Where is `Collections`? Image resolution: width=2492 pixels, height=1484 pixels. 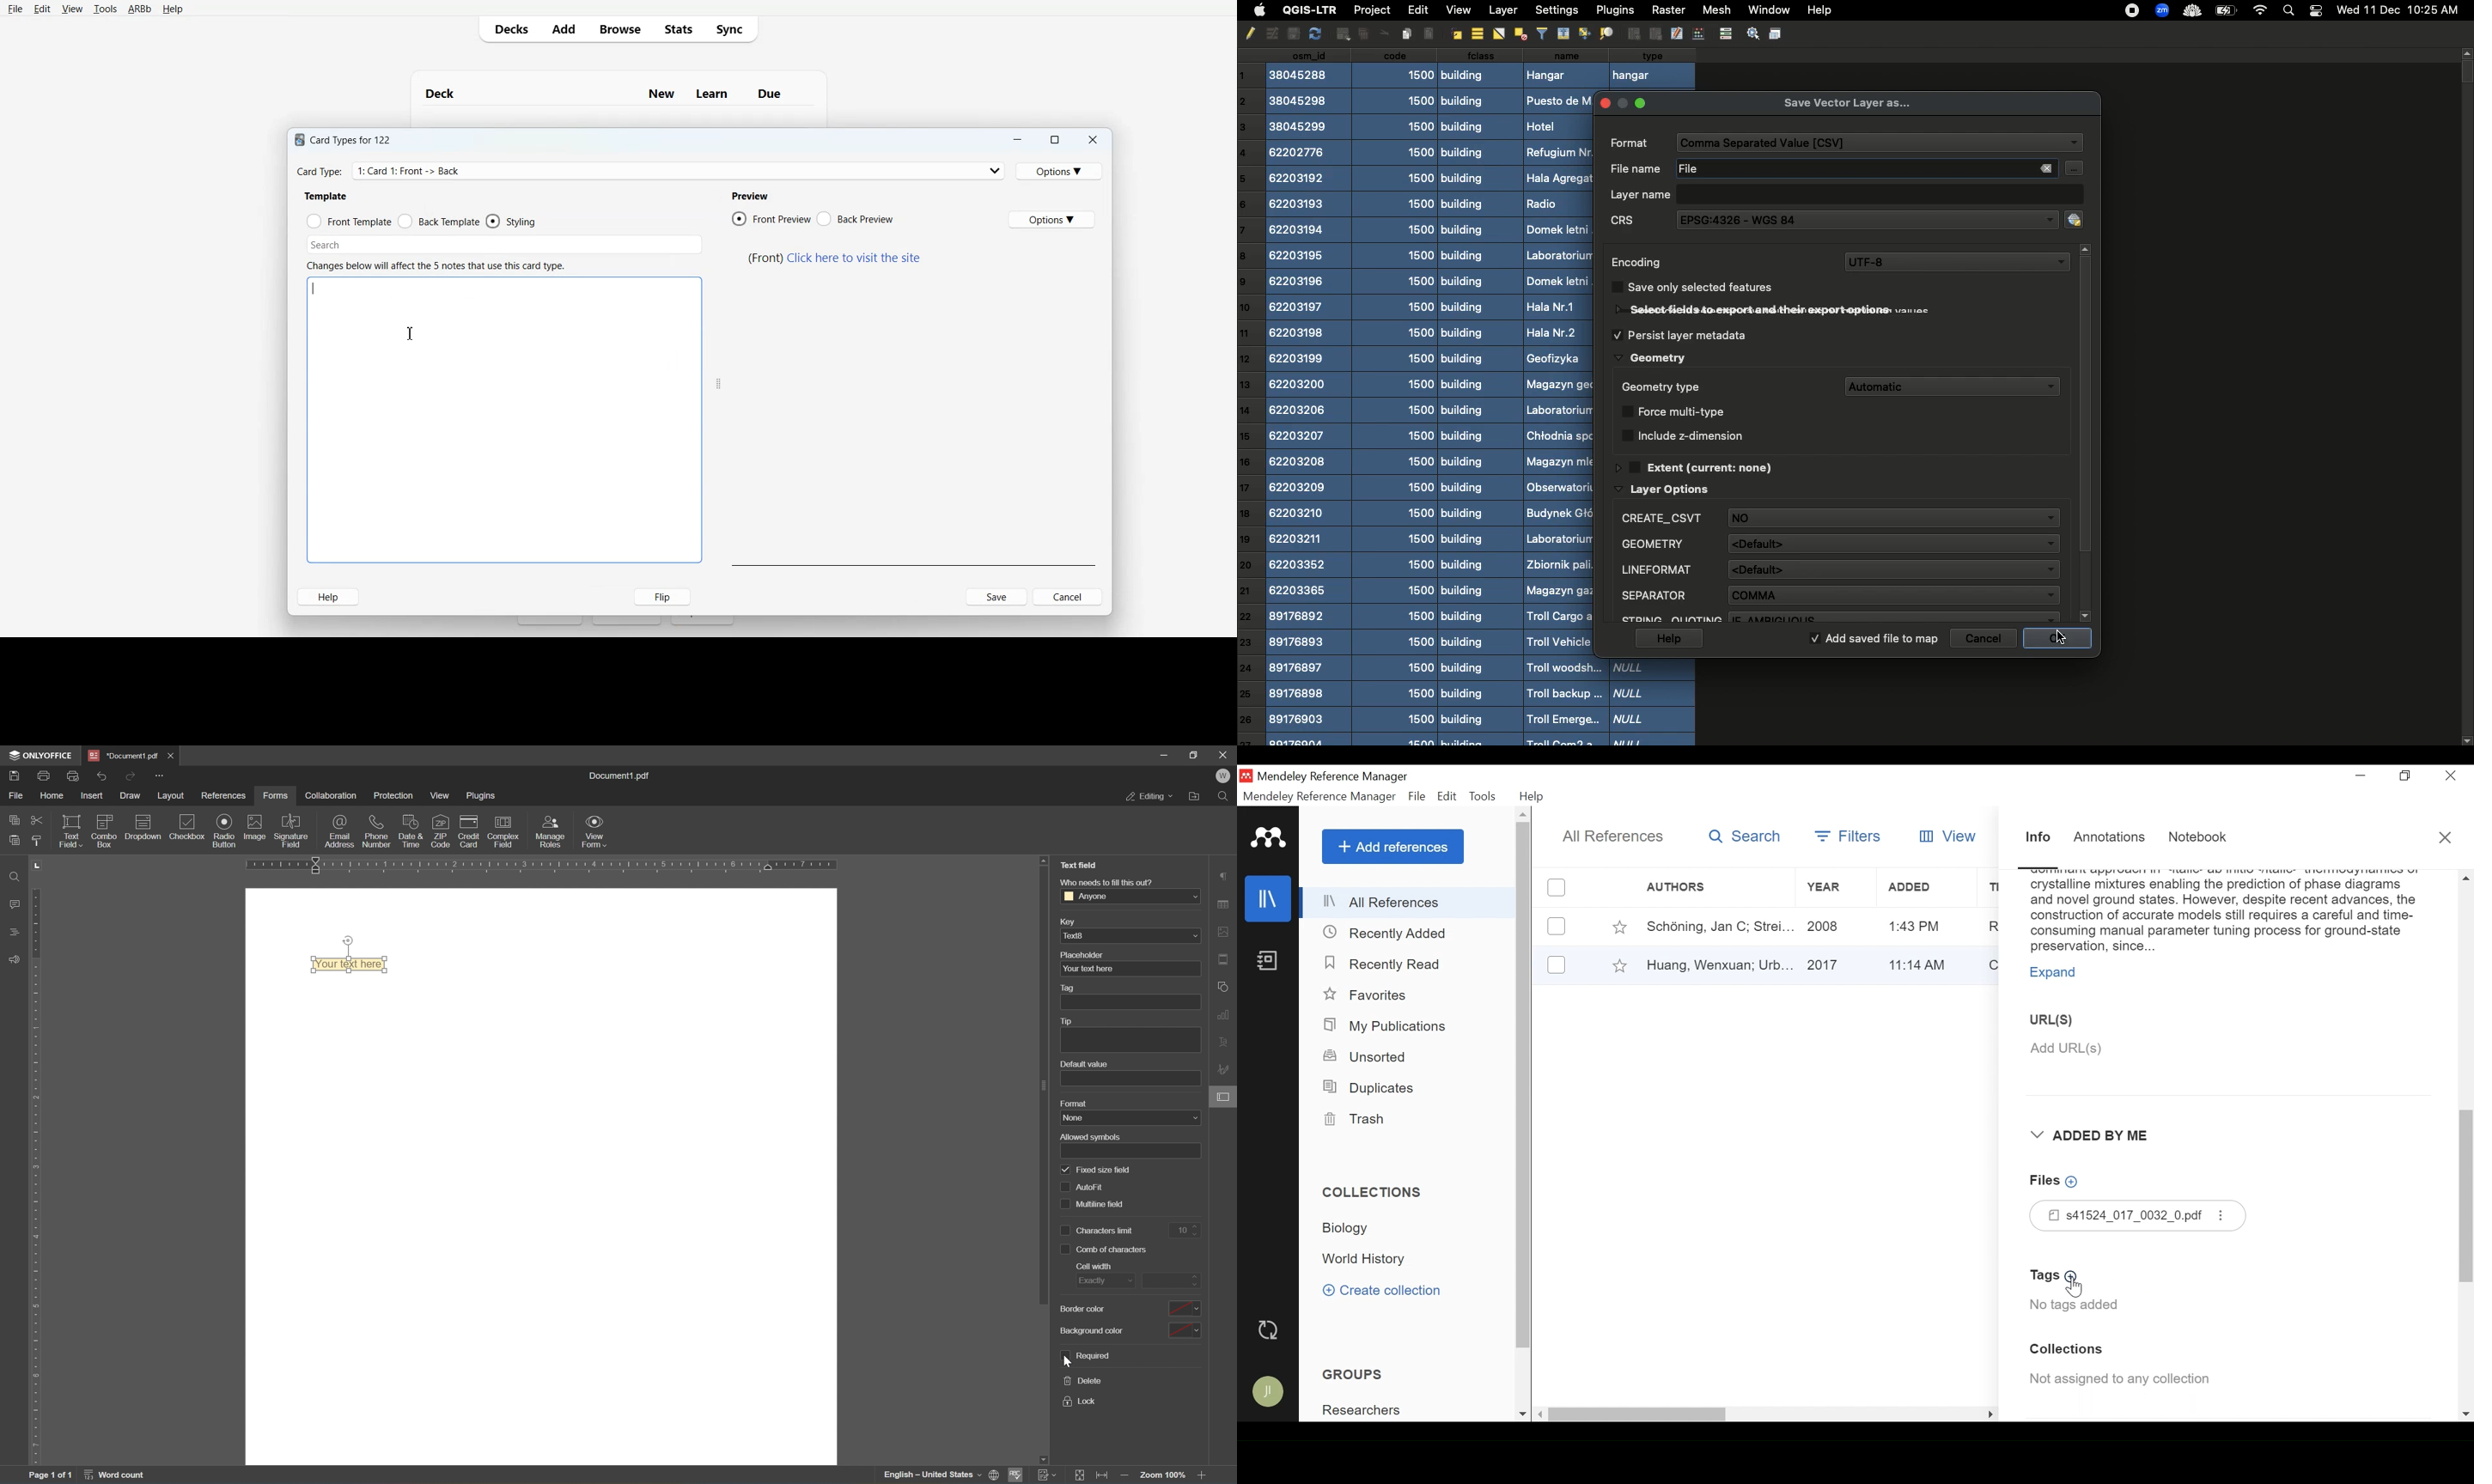 Collections is located at coordinates (1374, 1192).